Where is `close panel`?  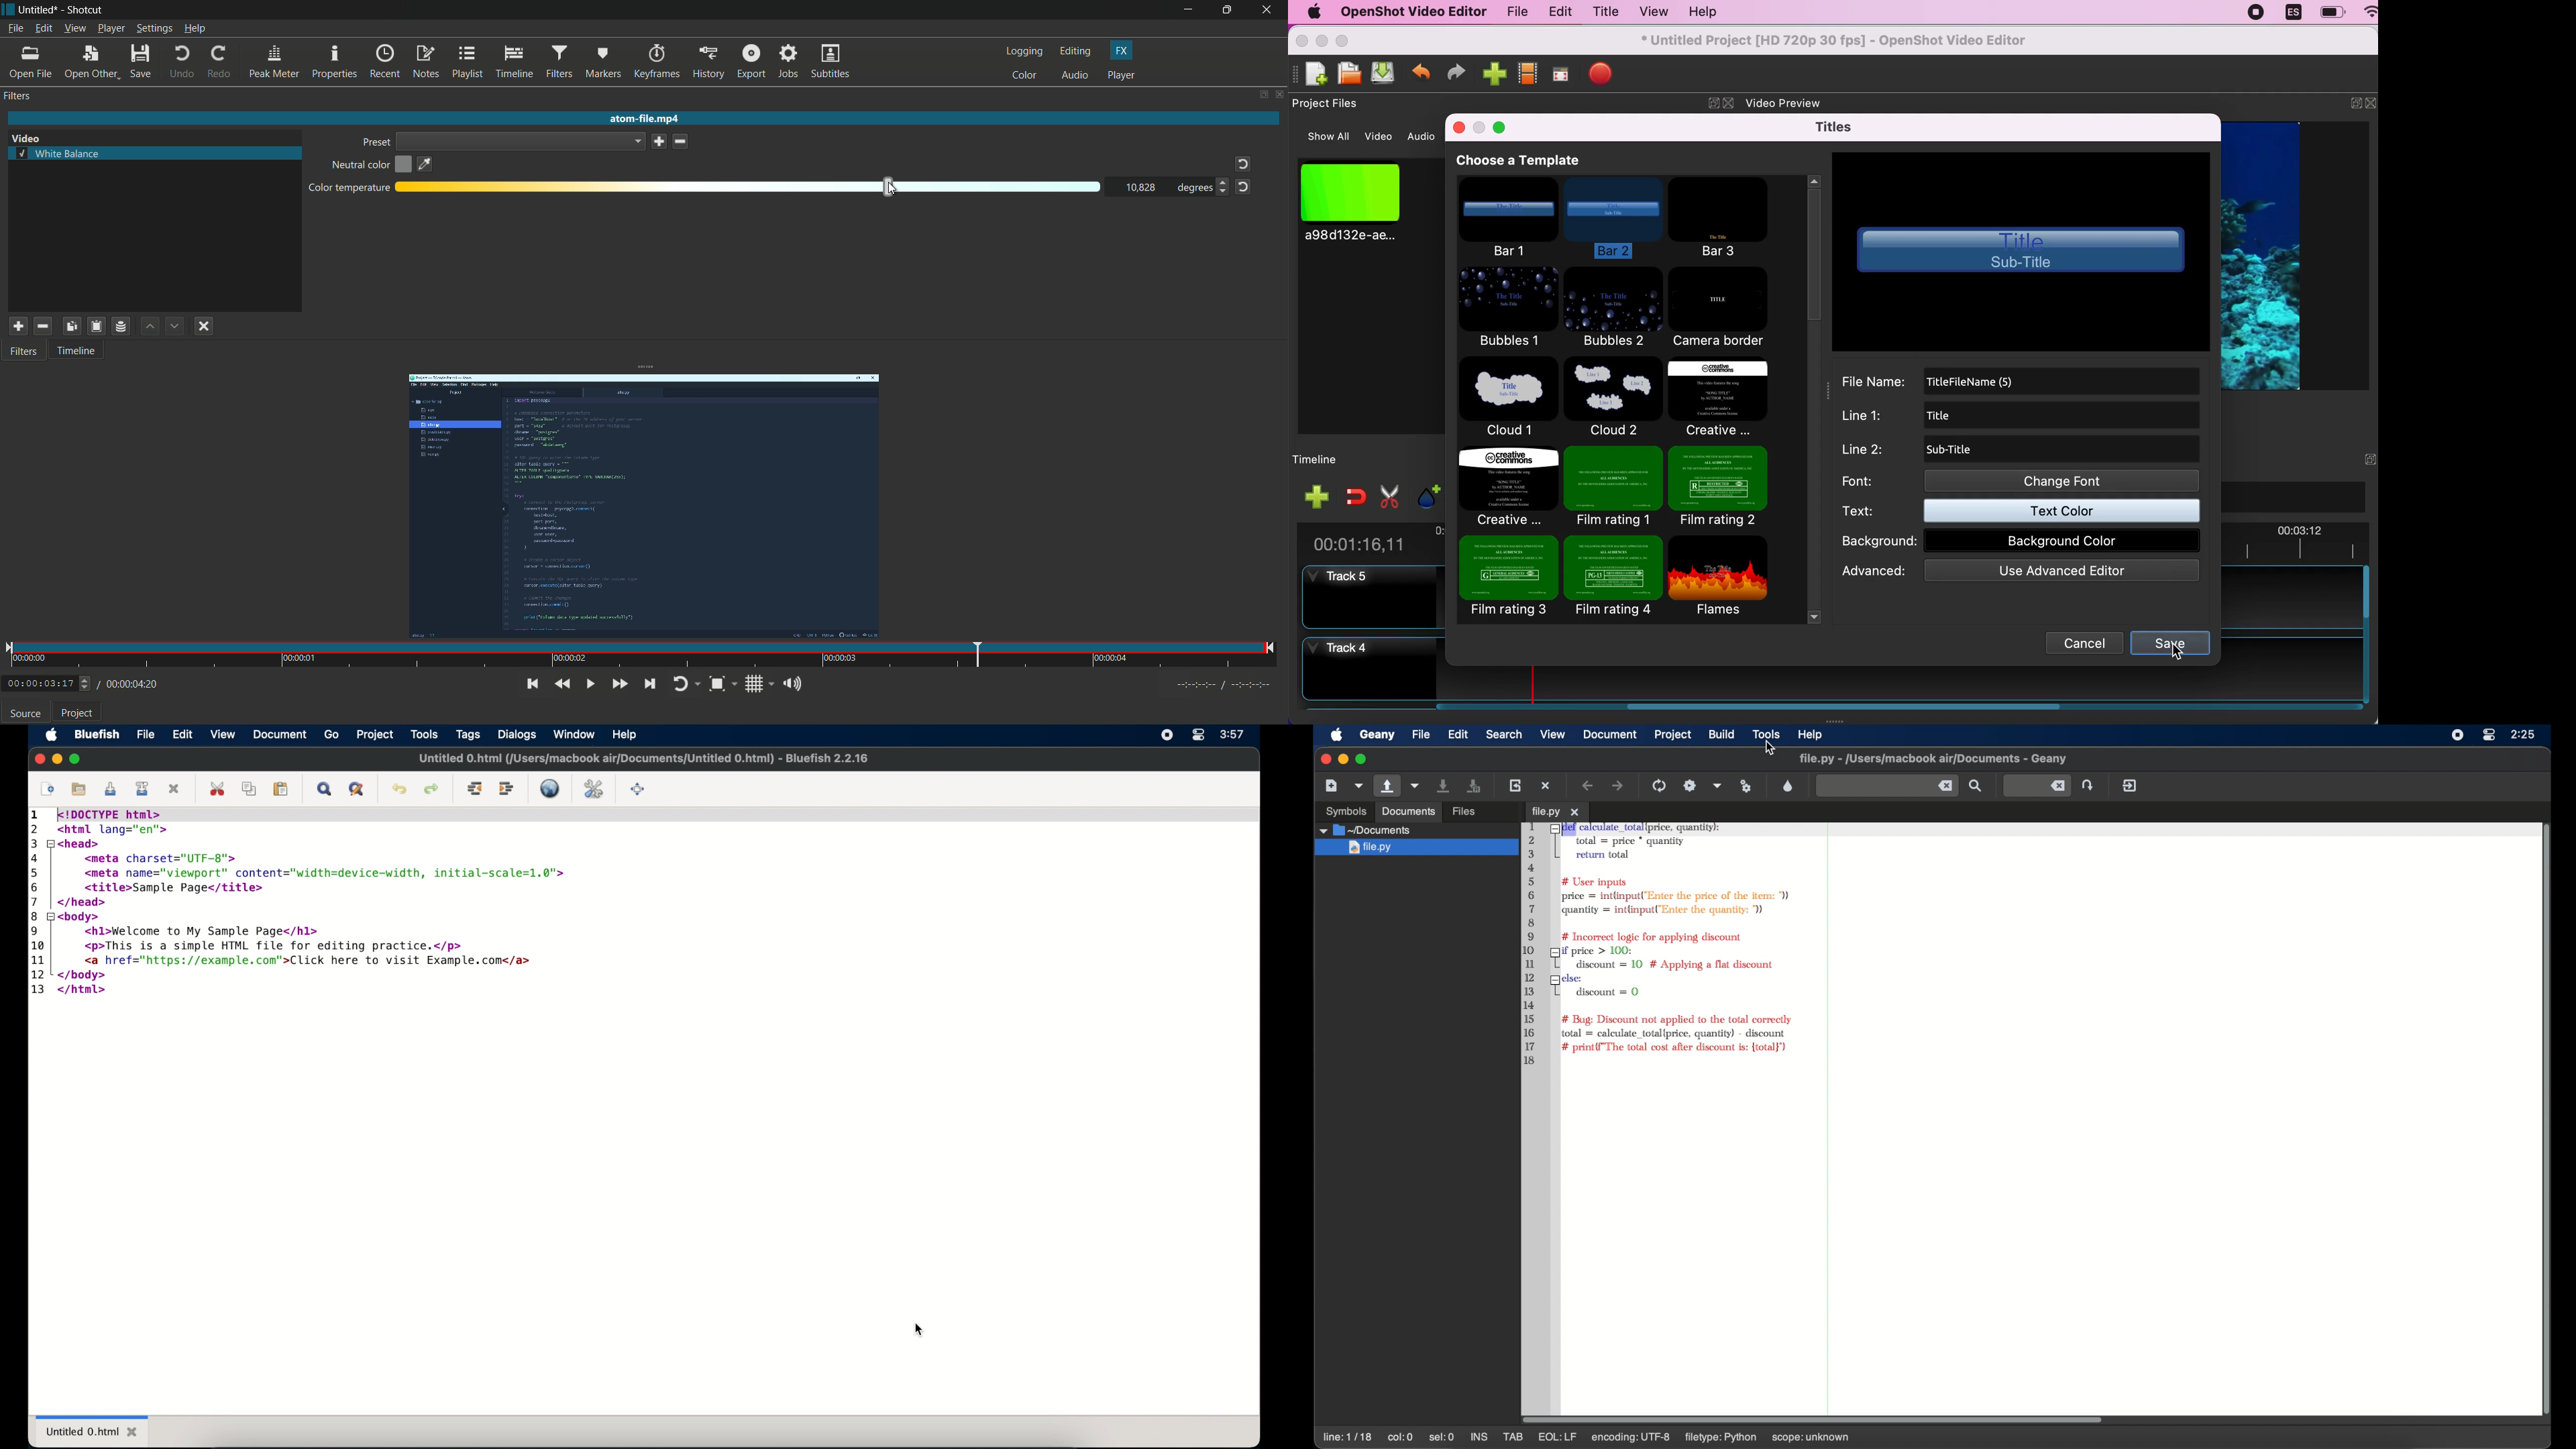
close panel is located at coordinates (1280, 94).